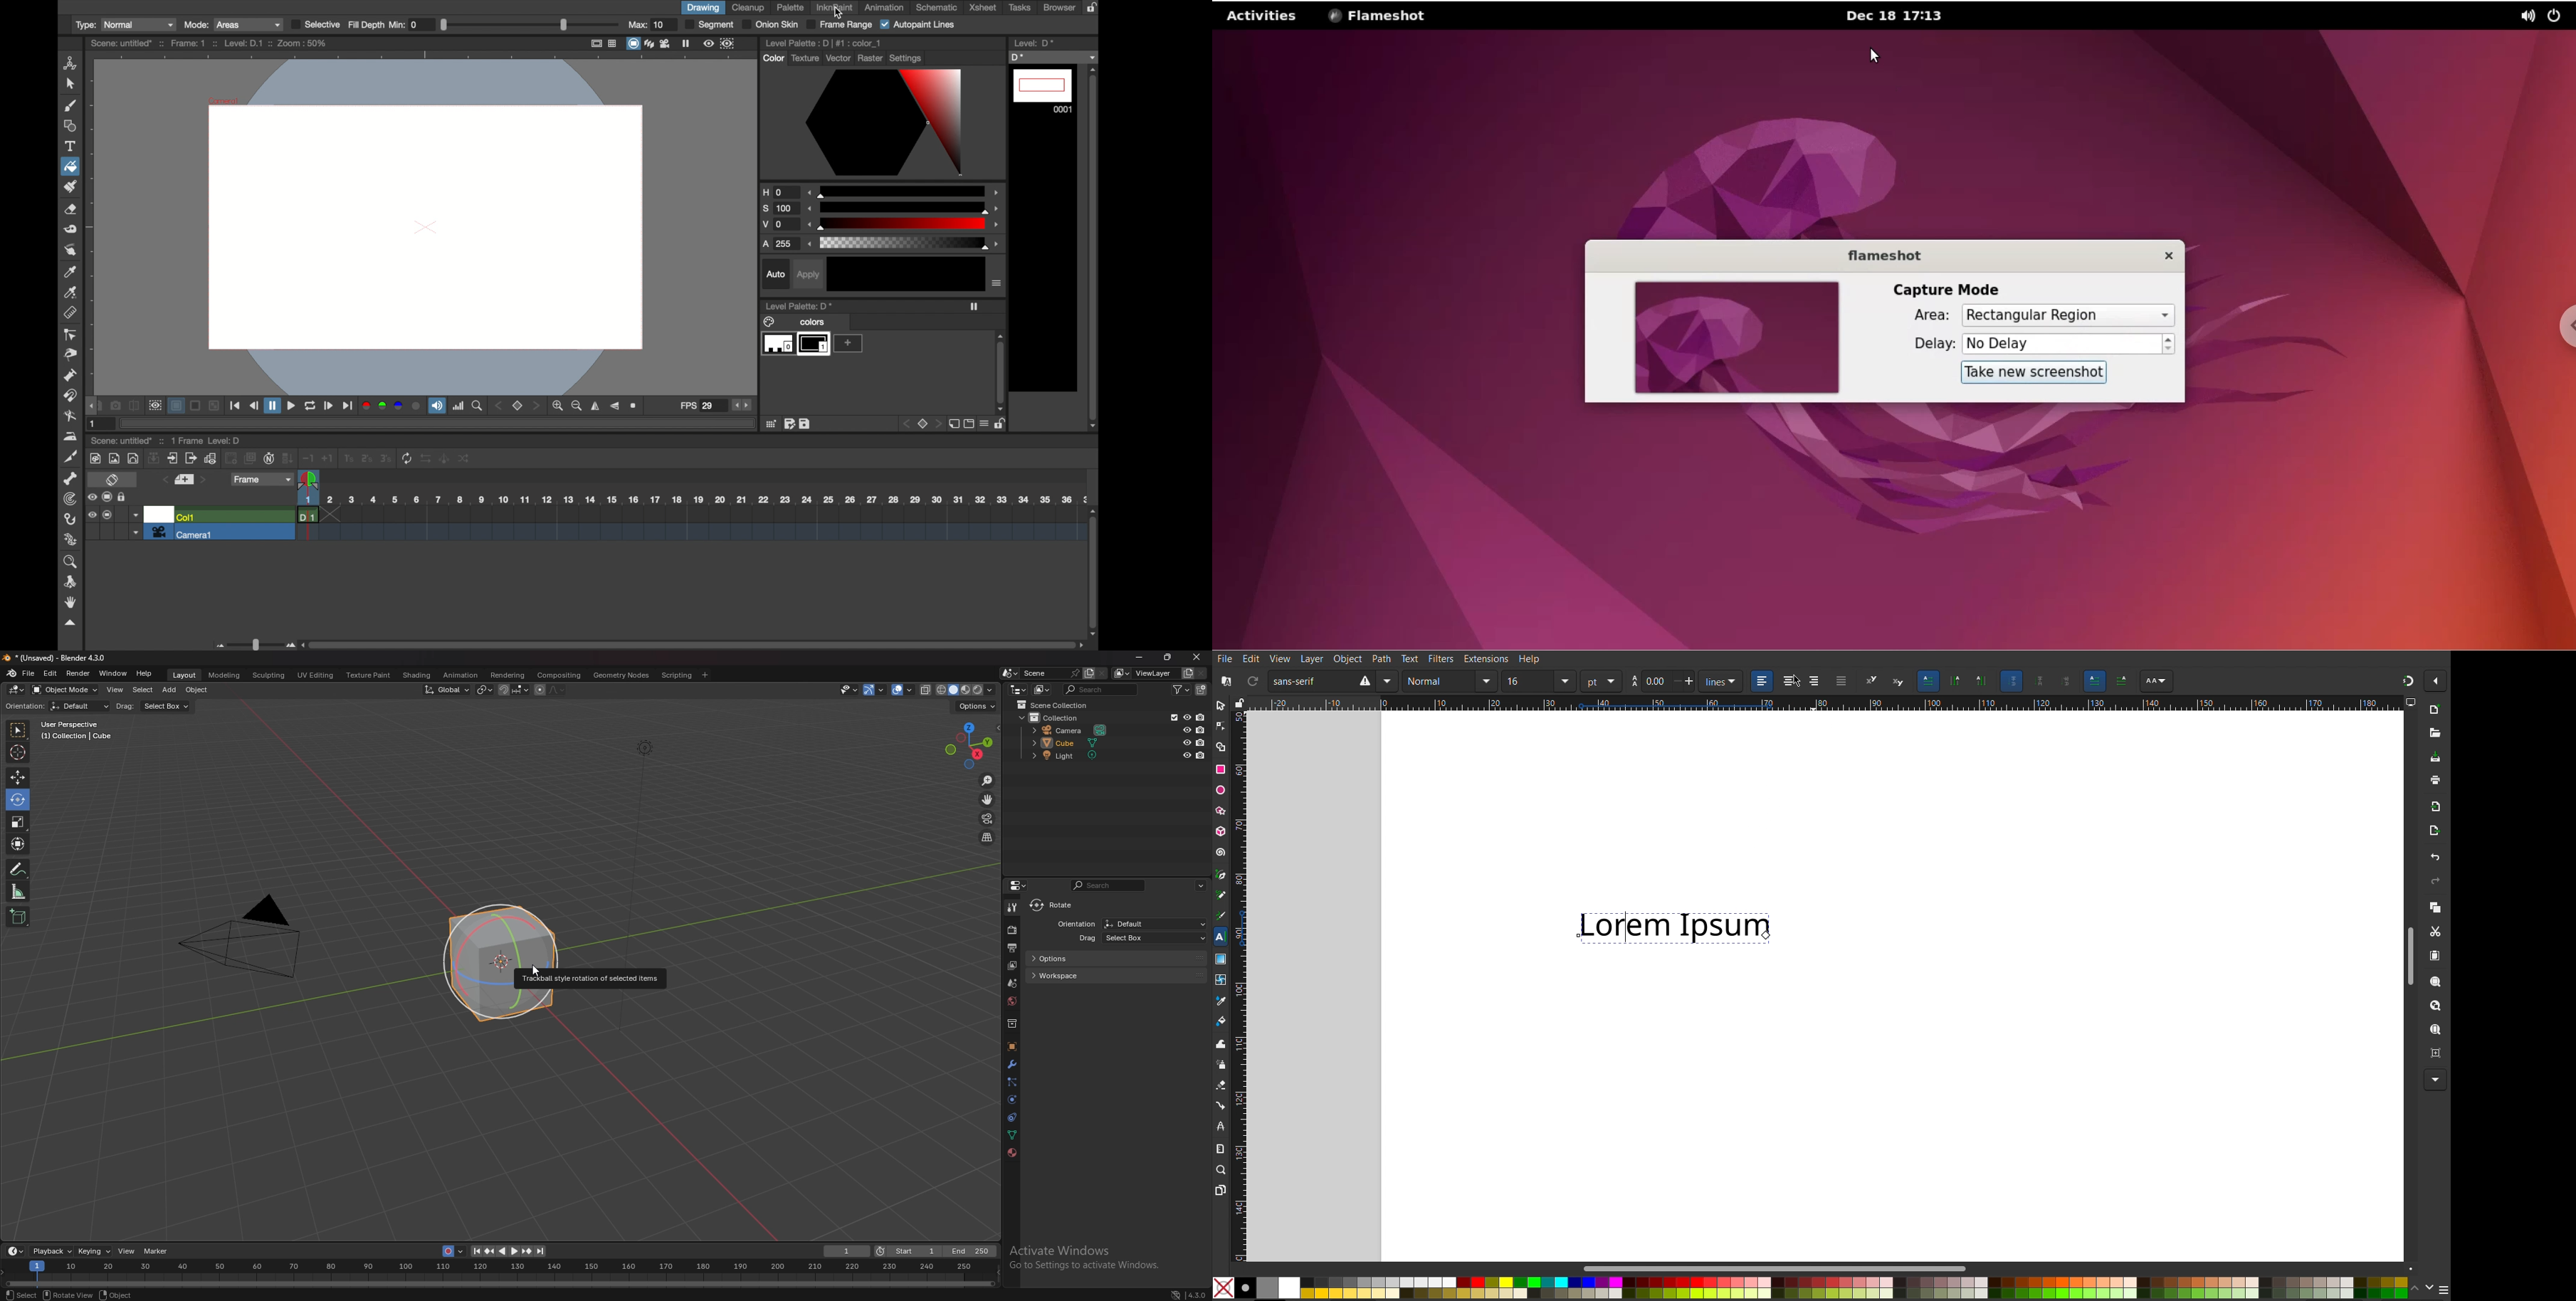 The width and height of the screenshot is (2576, 1316). What do you see at coordinates (907, 58) in the screenshot?
I see `settings` at bounding box center [907, 58].